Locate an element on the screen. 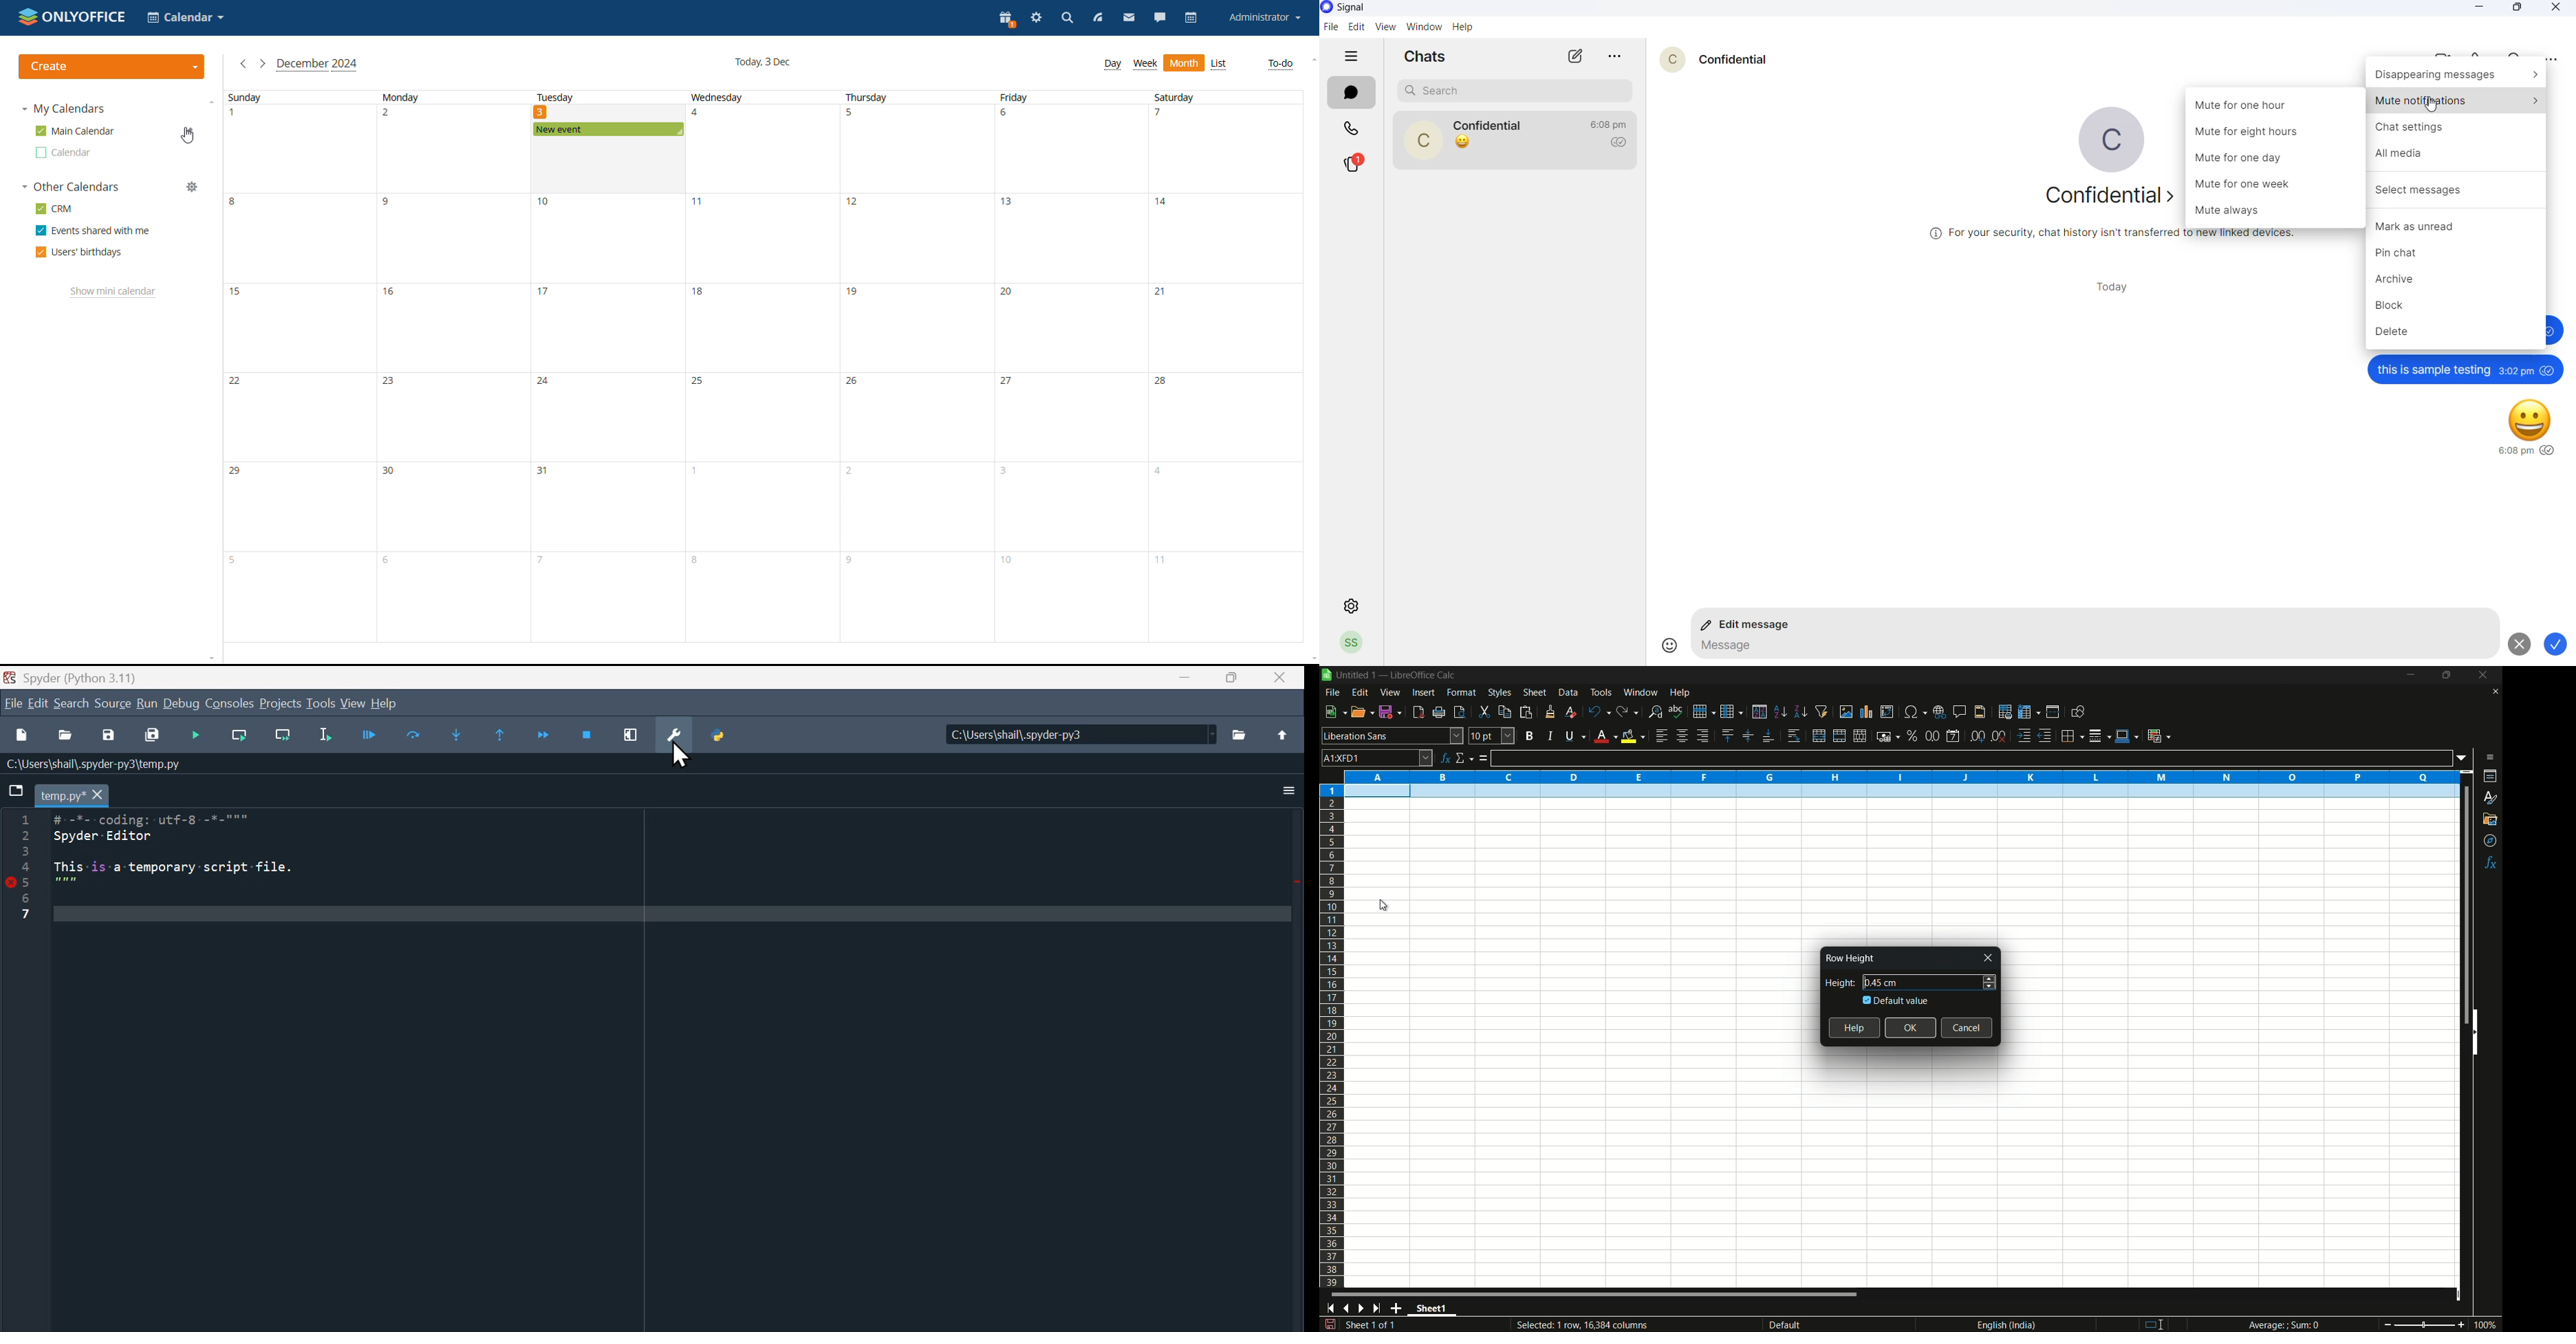  decrease height is located at coordinates (2822, 1383).